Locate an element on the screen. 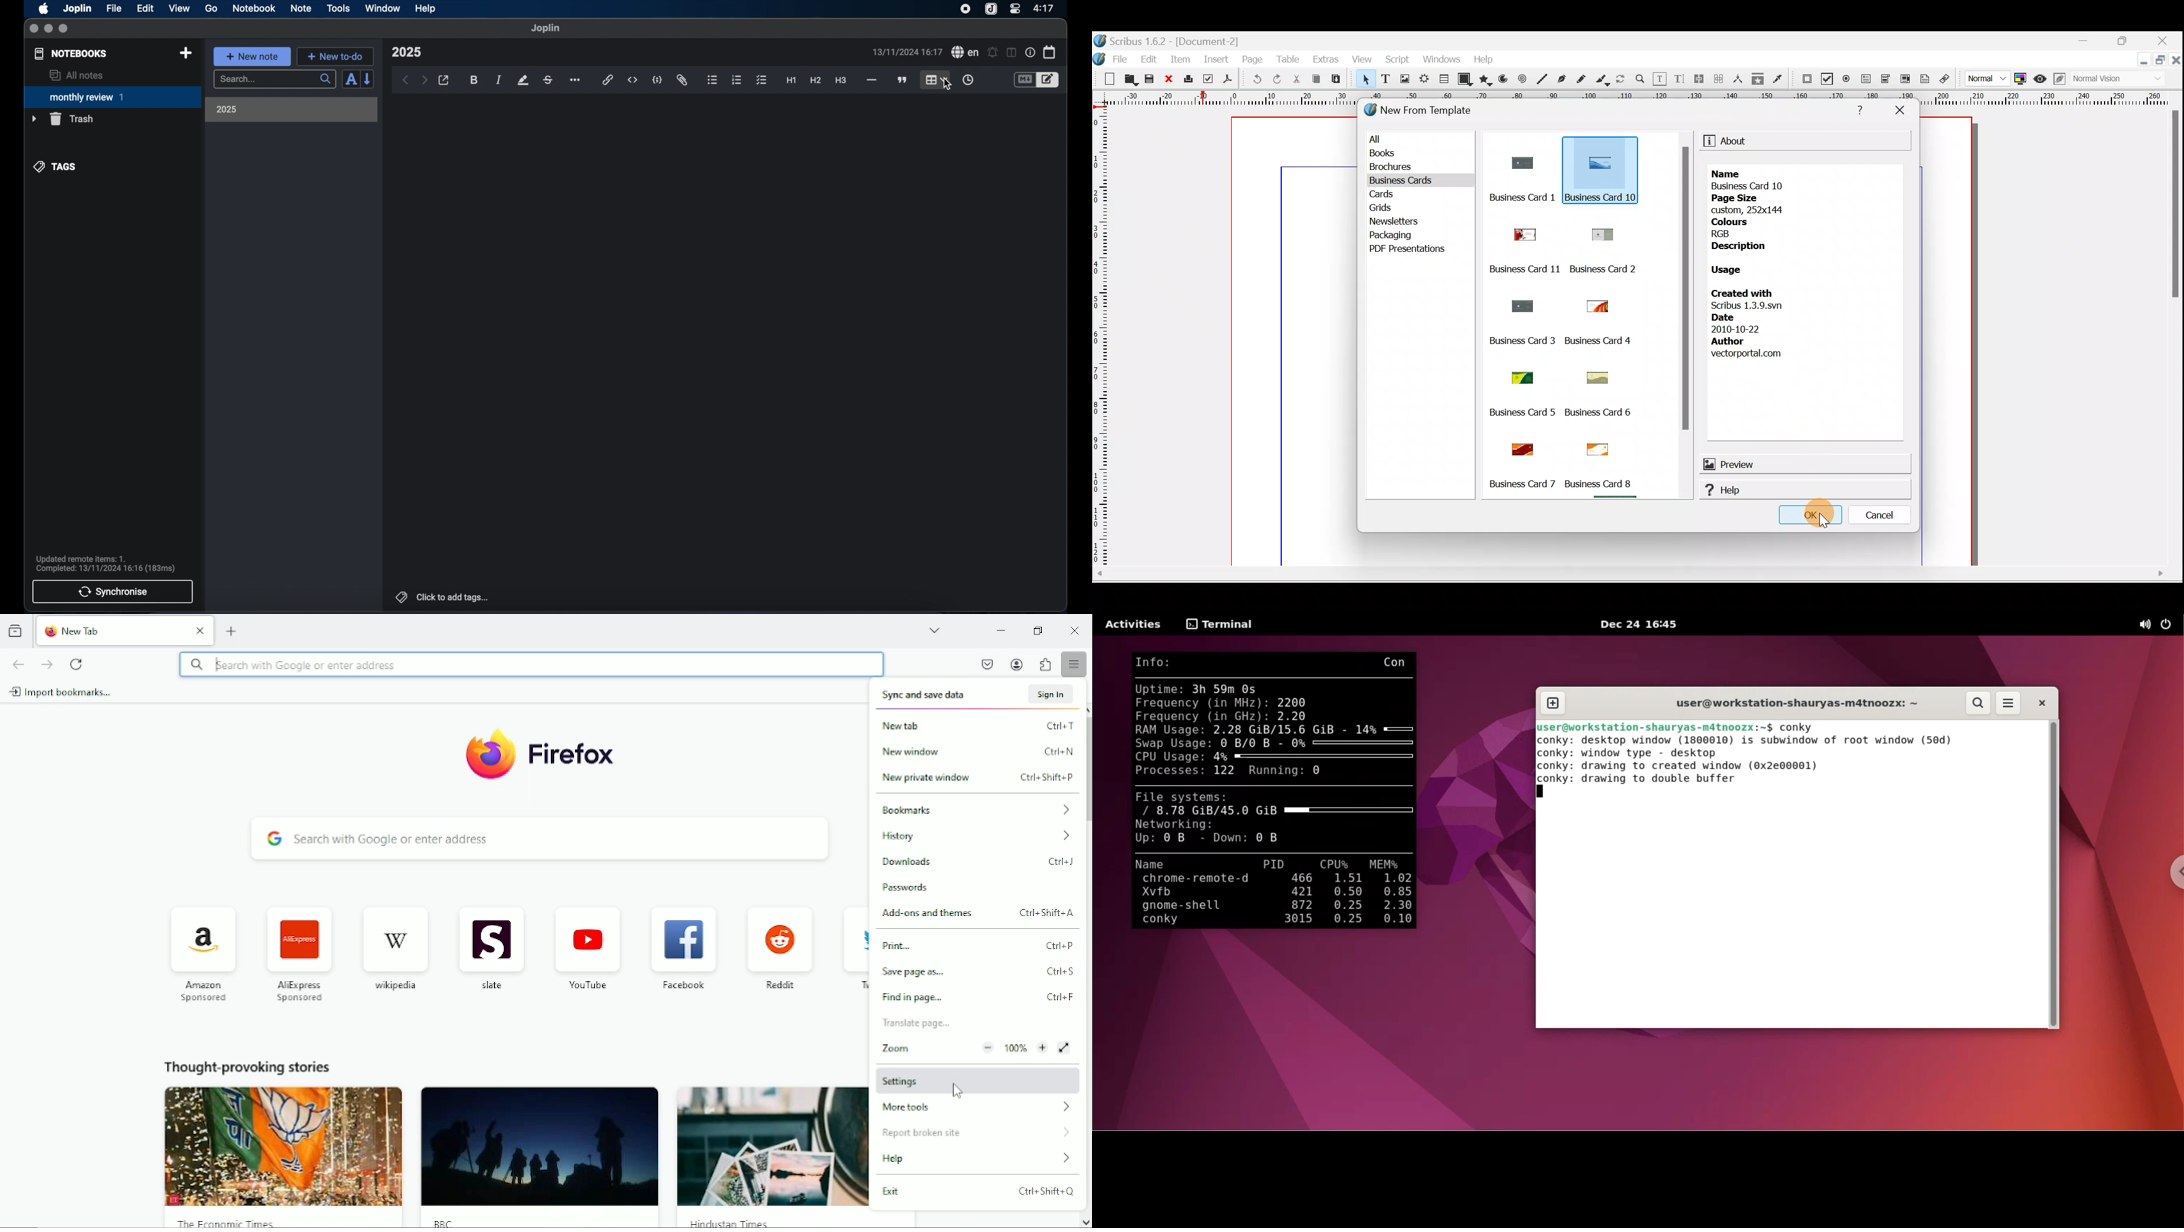  horizontal rule is located at coordinates (871, 80).